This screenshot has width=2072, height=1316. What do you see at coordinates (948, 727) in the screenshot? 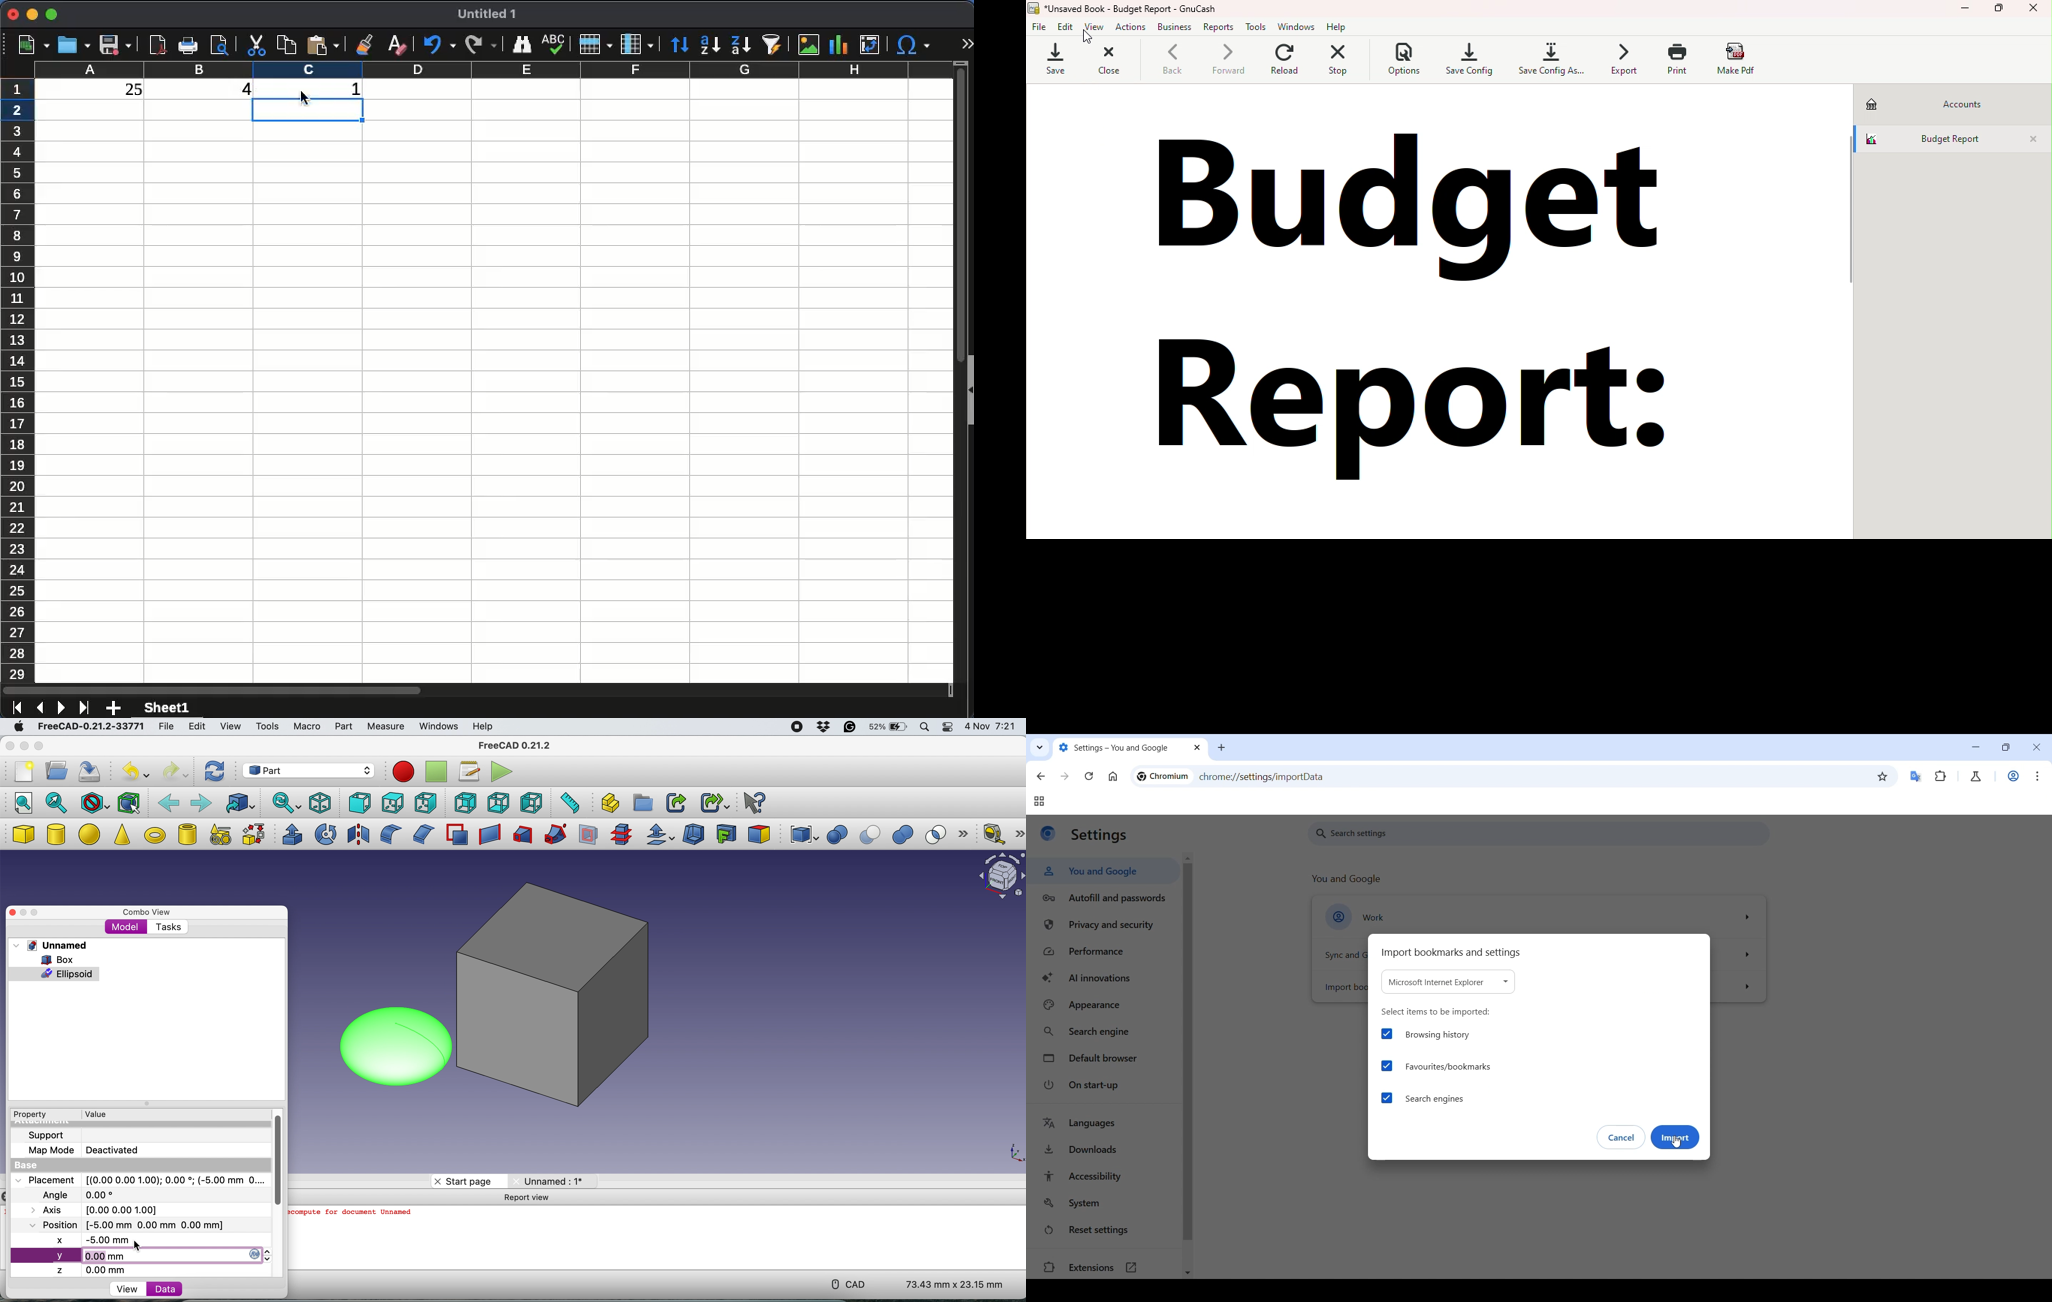
I see `control center` at bounding box center [948, 727].